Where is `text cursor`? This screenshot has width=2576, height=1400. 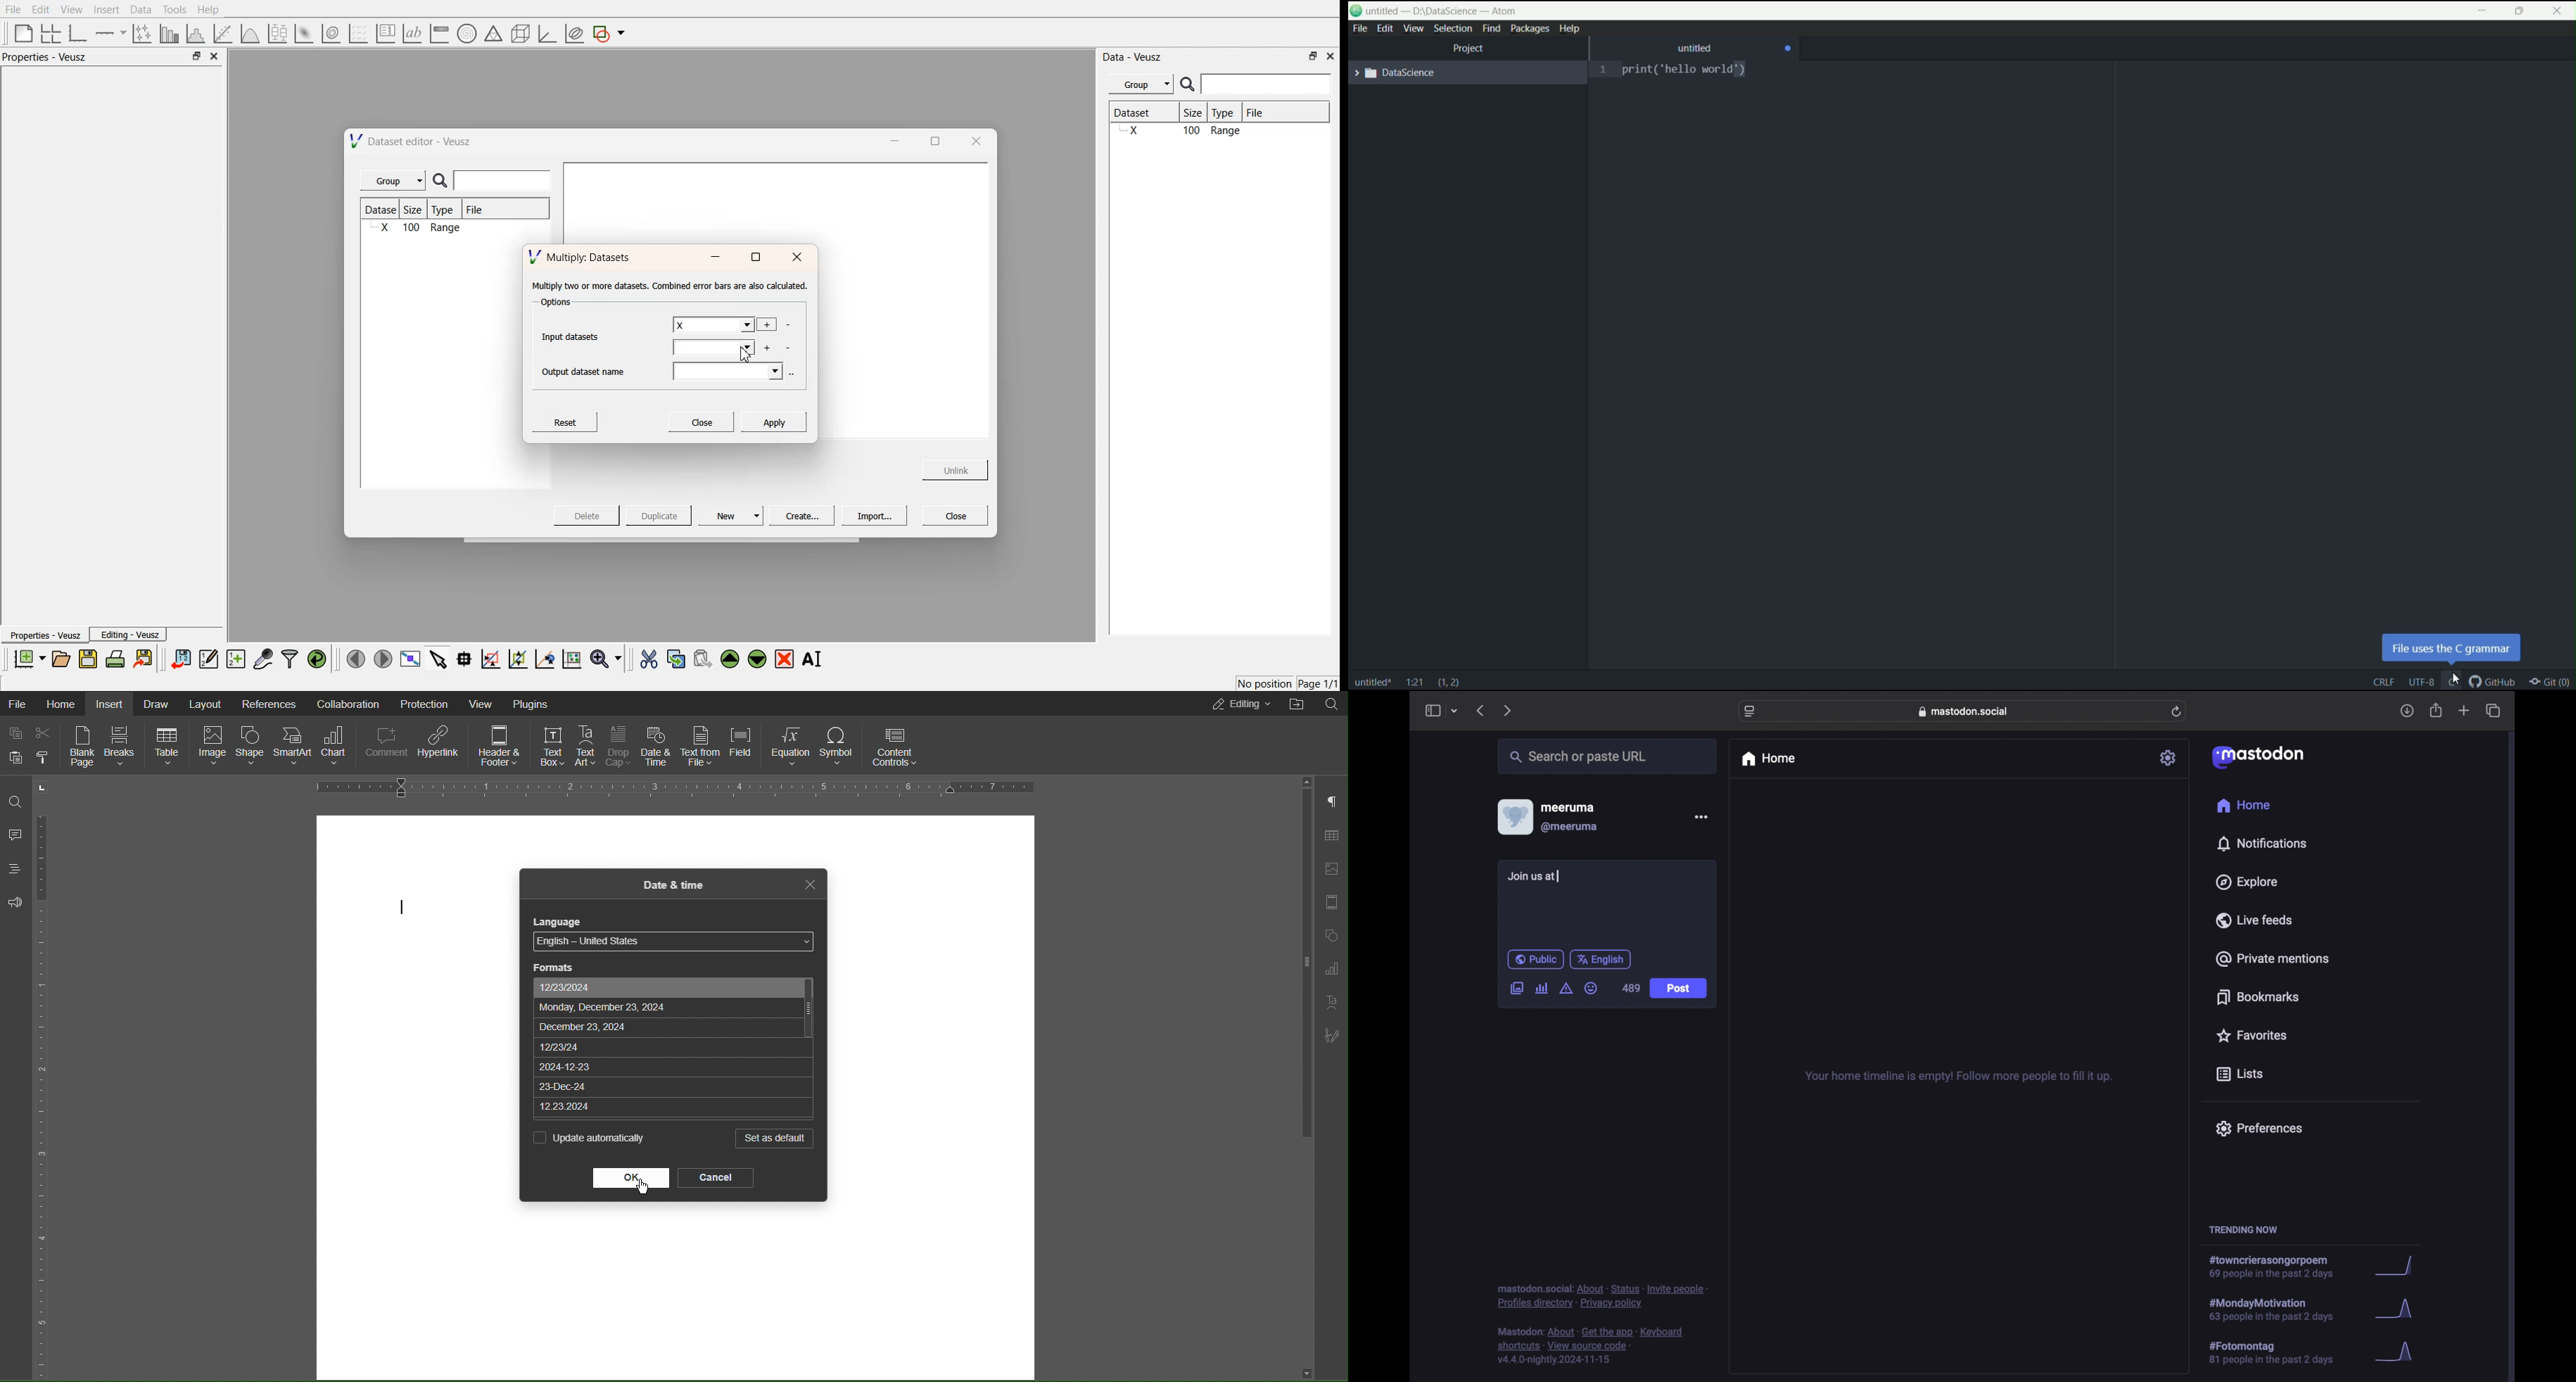 text cursor is located at coordinates (1559, 877).